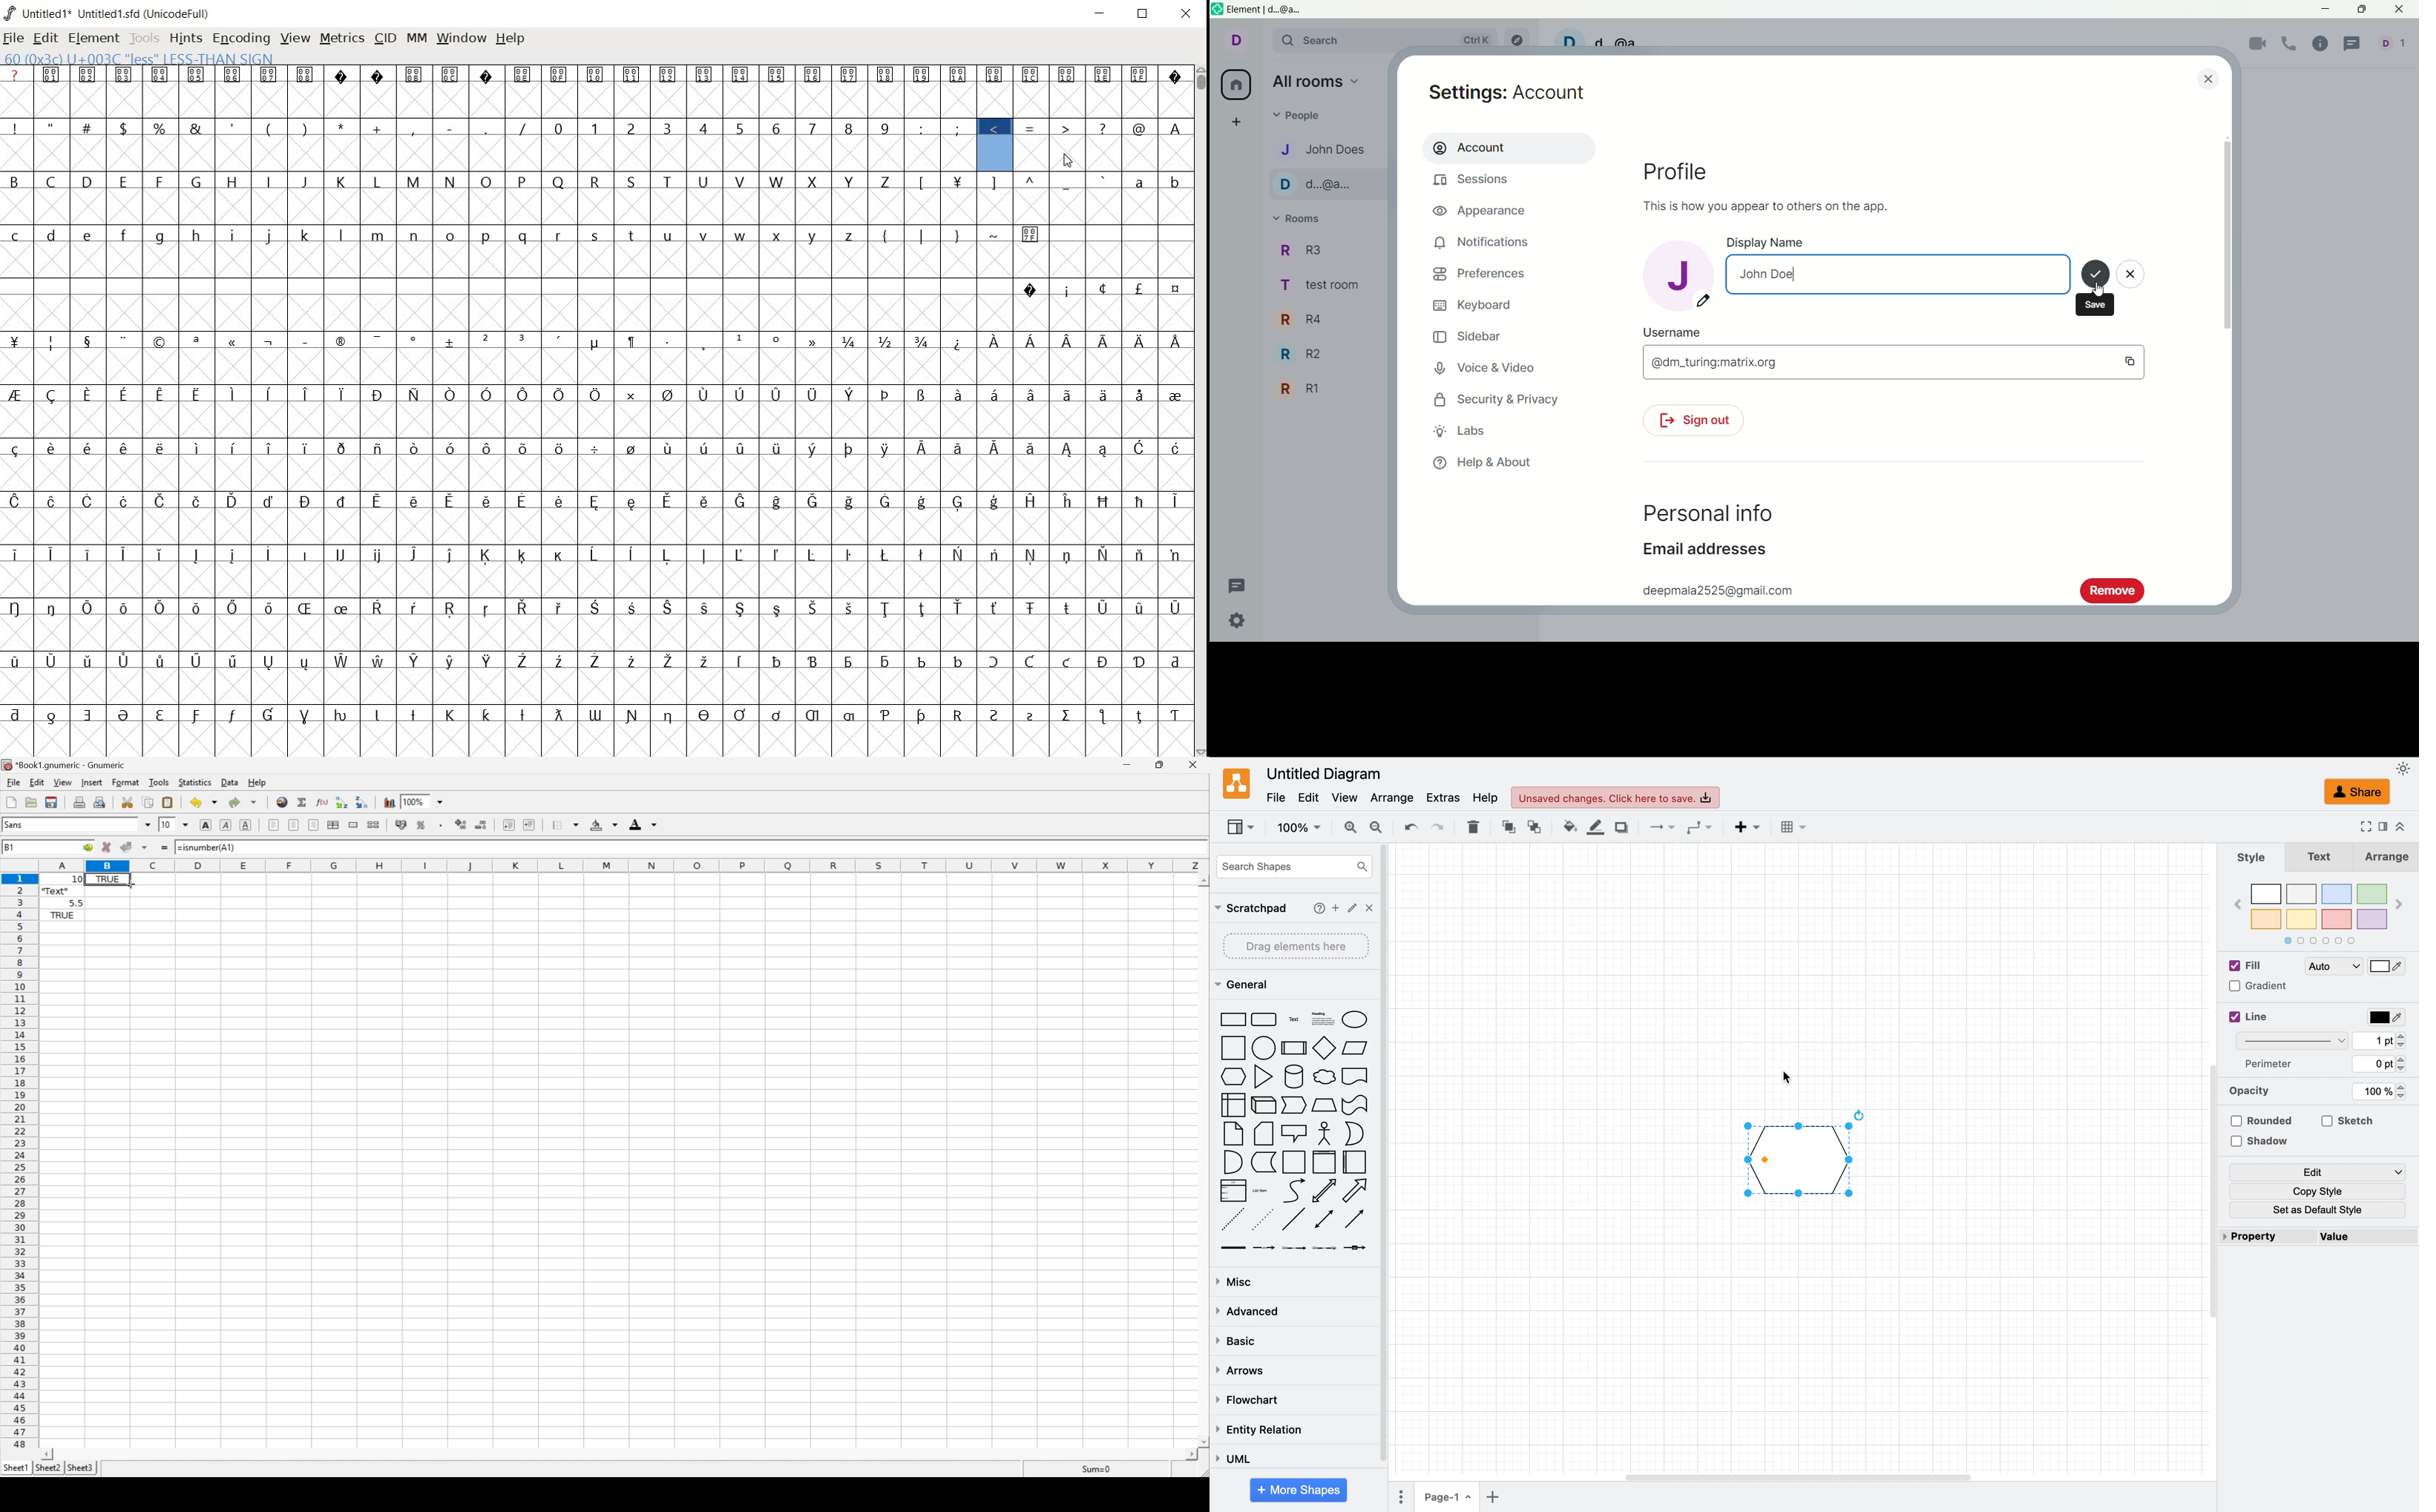 Image resolution: width=2436 pixels, height=1512 pixels. Describe the element at coordinates (2405, 768) in the screenshot. I see `theme` at that location.